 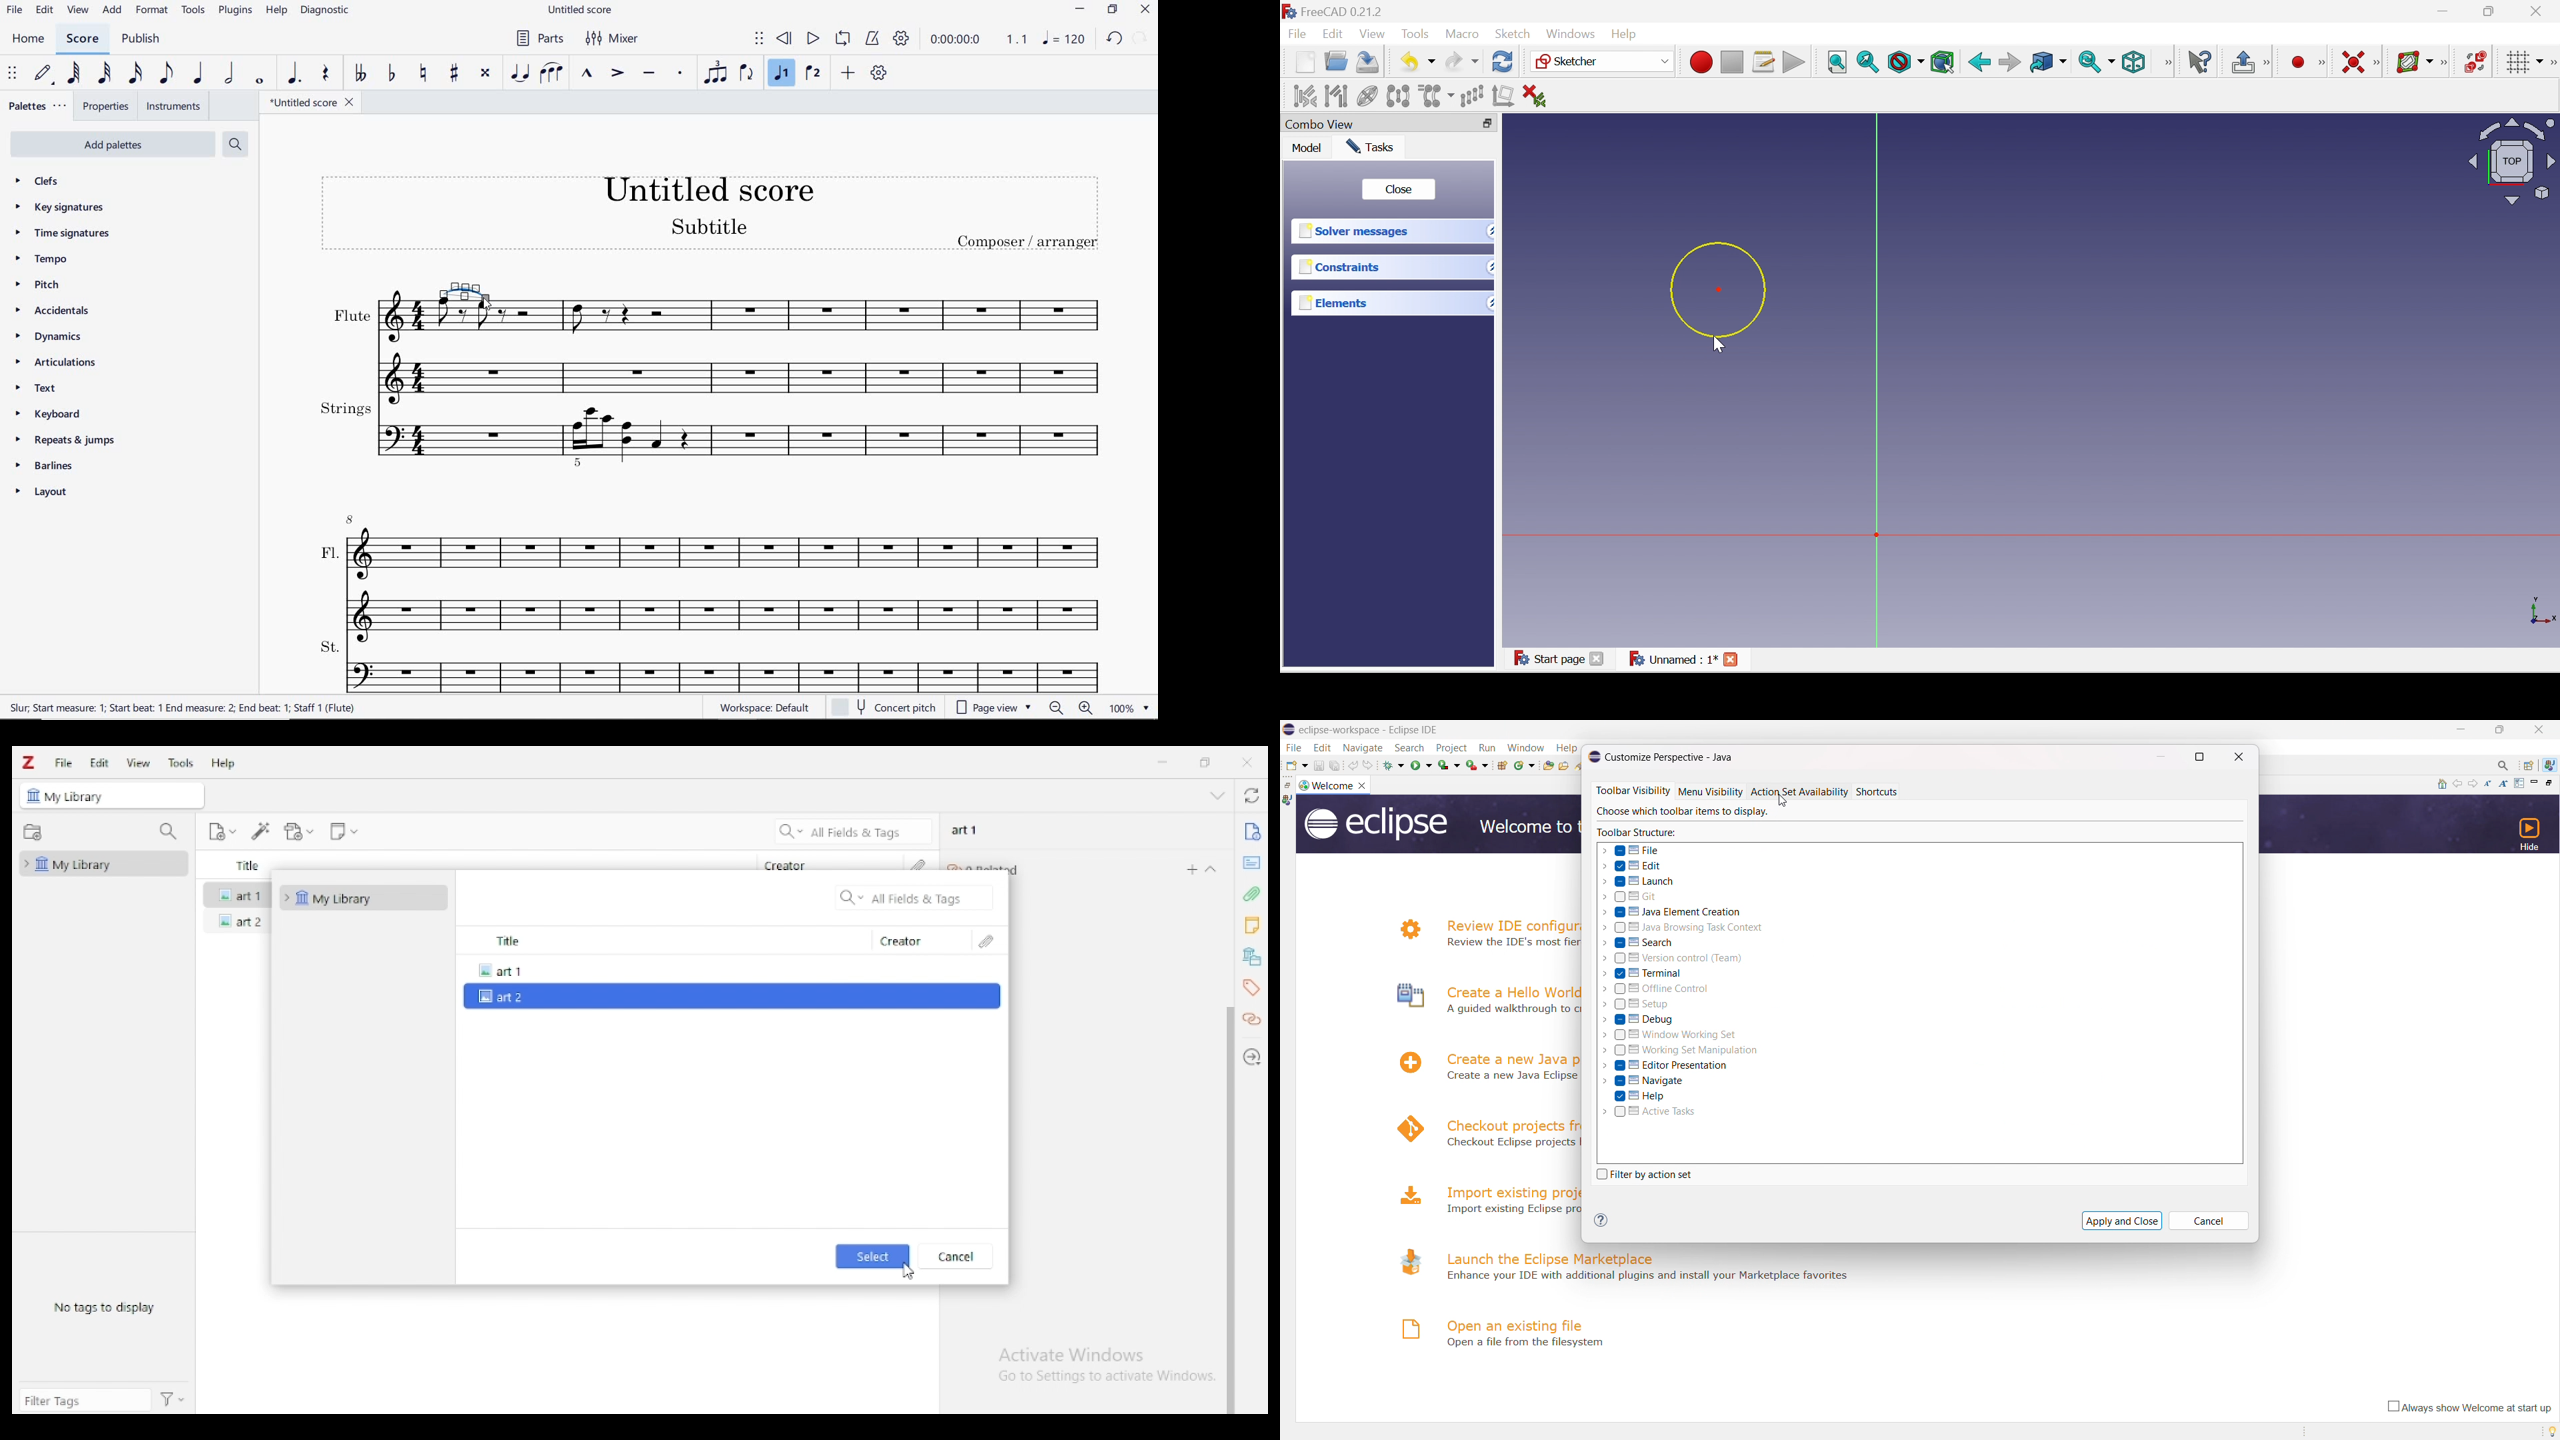 What do you see at coordinates (85, 1400) in the screenshot?
I see `filter tags` at bounding box center [85, 1400].